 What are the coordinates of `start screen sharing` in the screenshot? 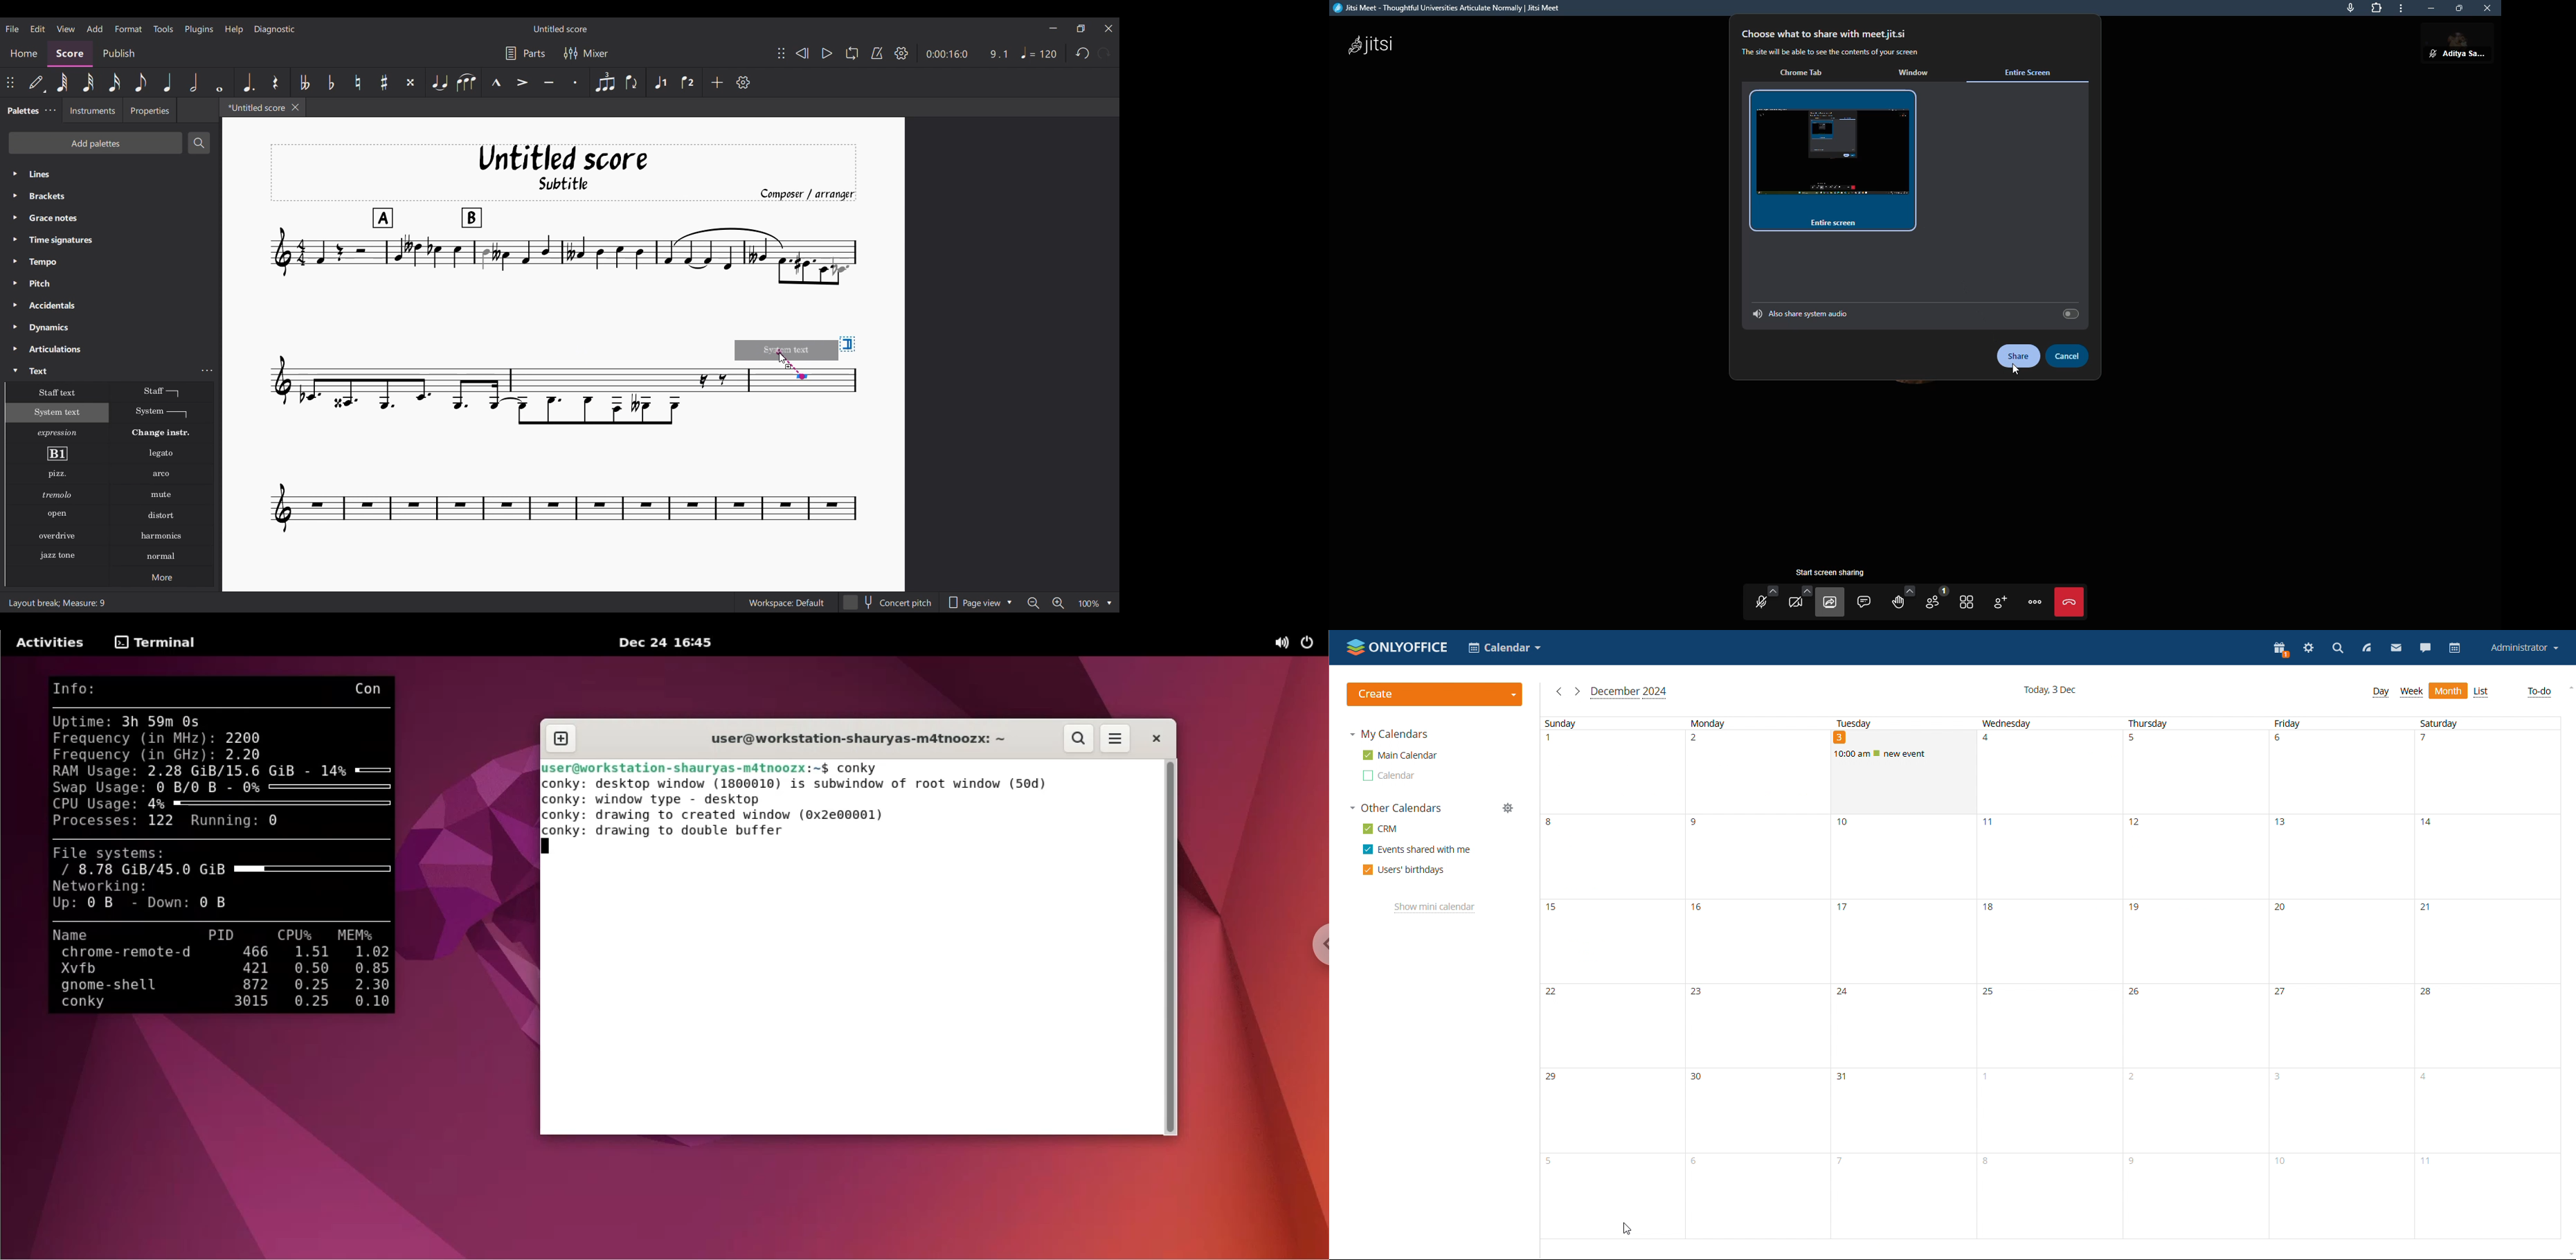 It's located at (1835, 573).